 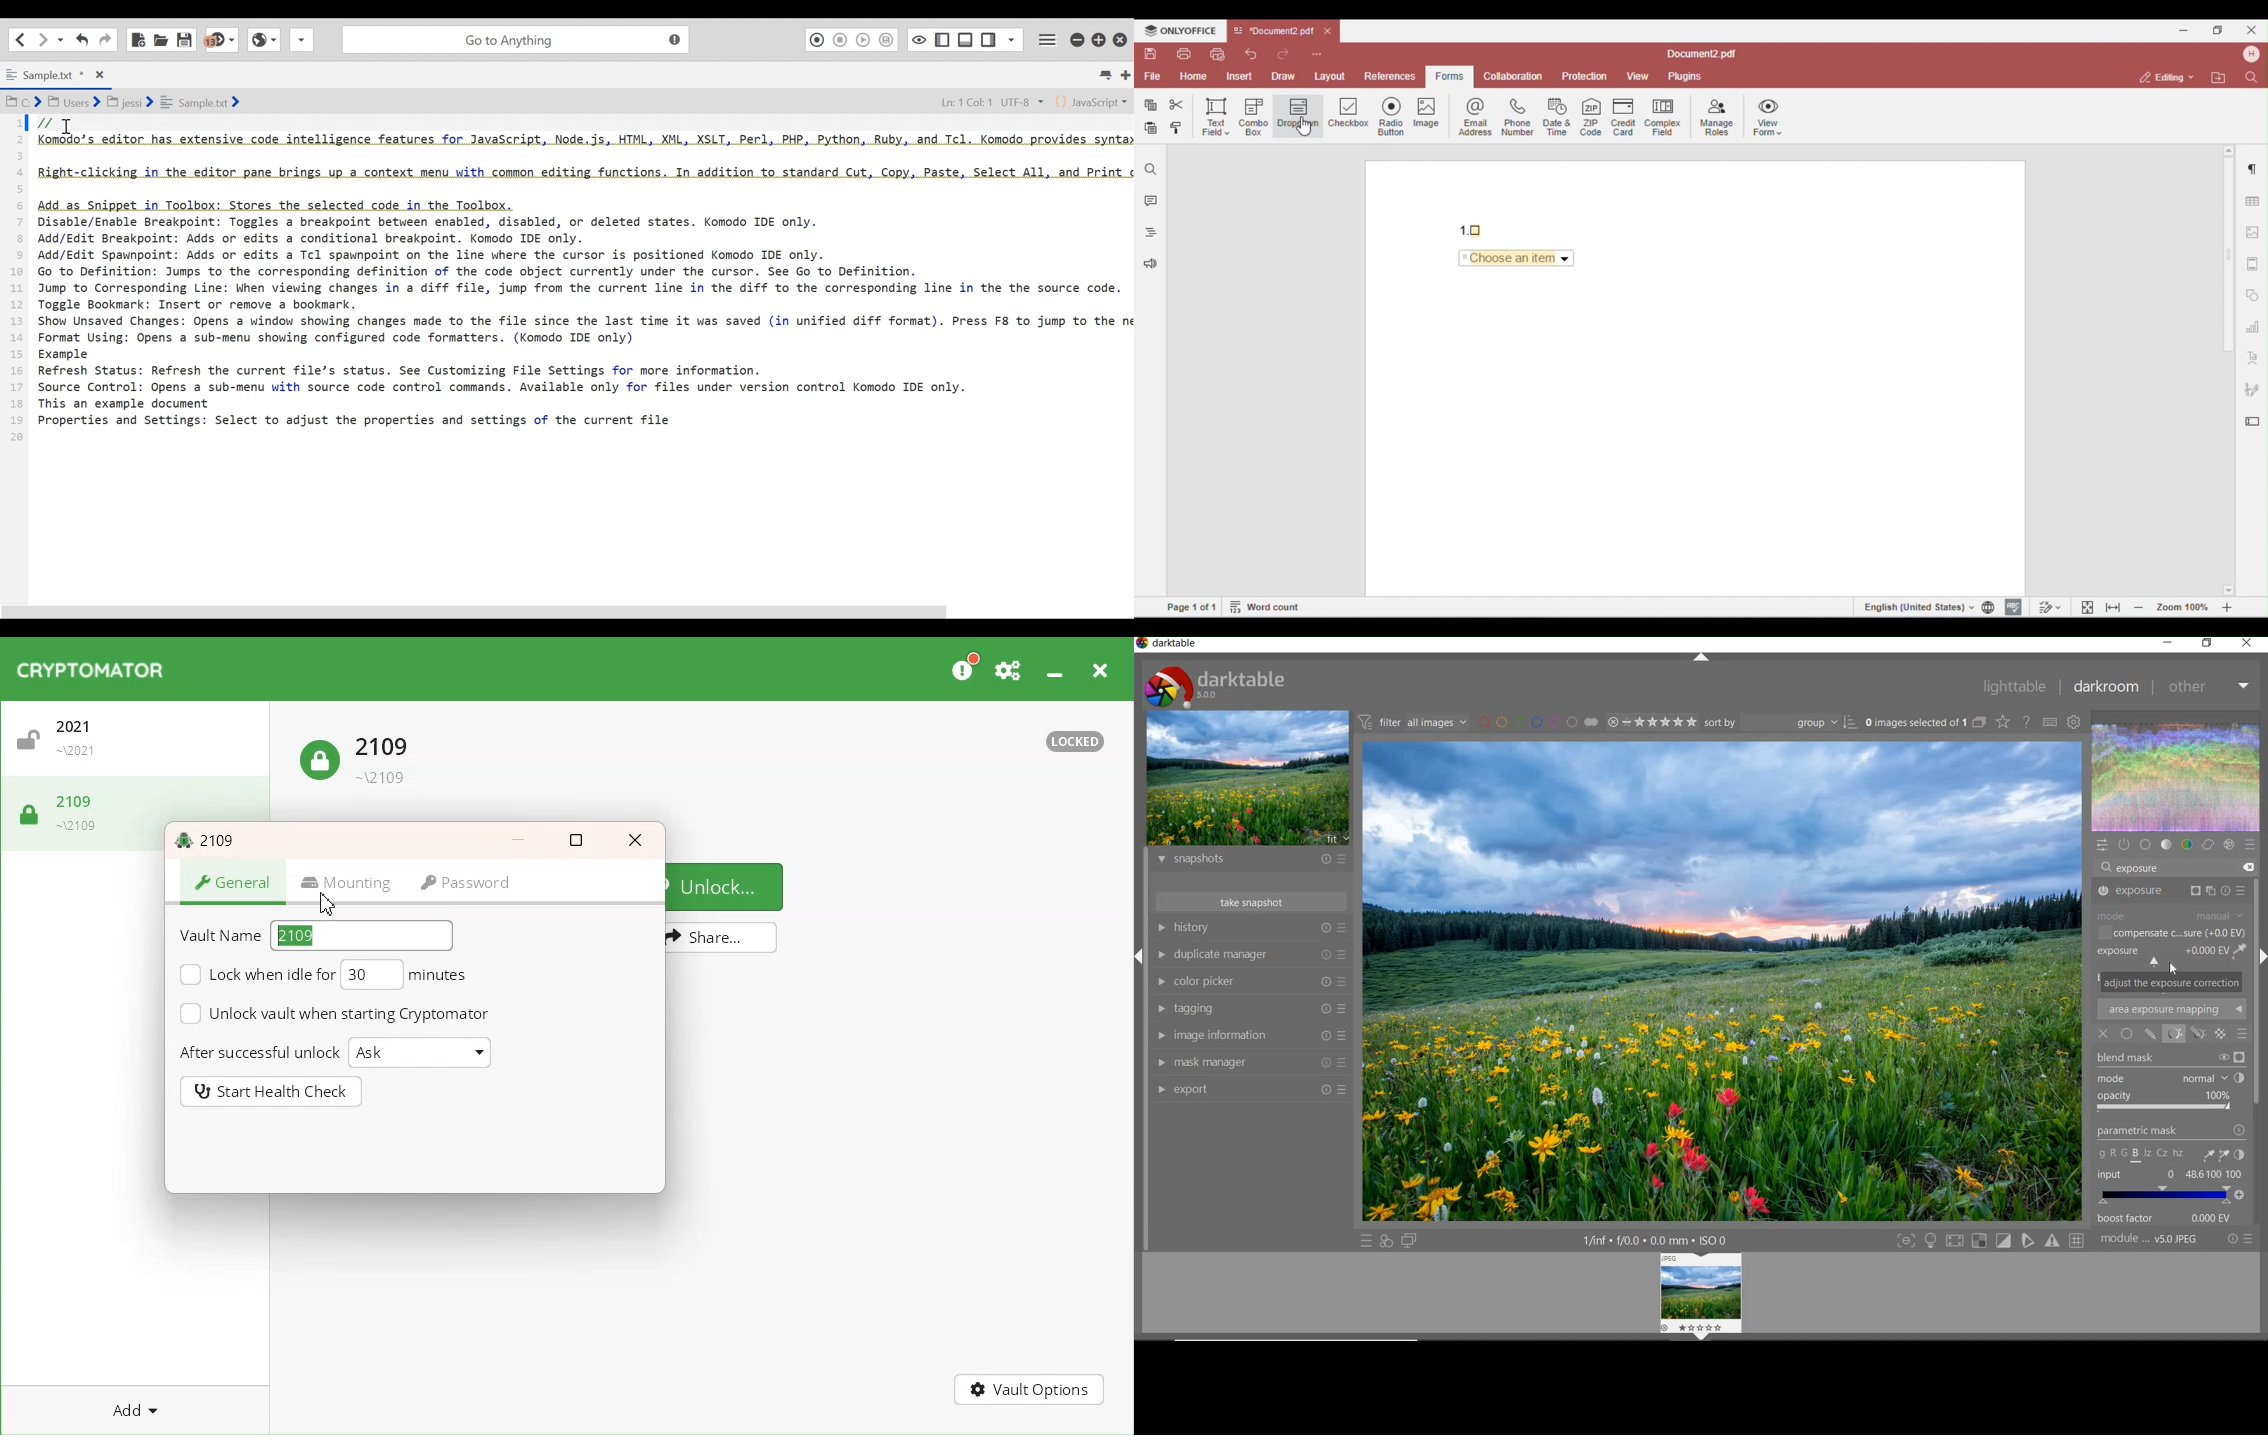 I want to click on display a second darkroom image below, so click(x=1411, y=1241).